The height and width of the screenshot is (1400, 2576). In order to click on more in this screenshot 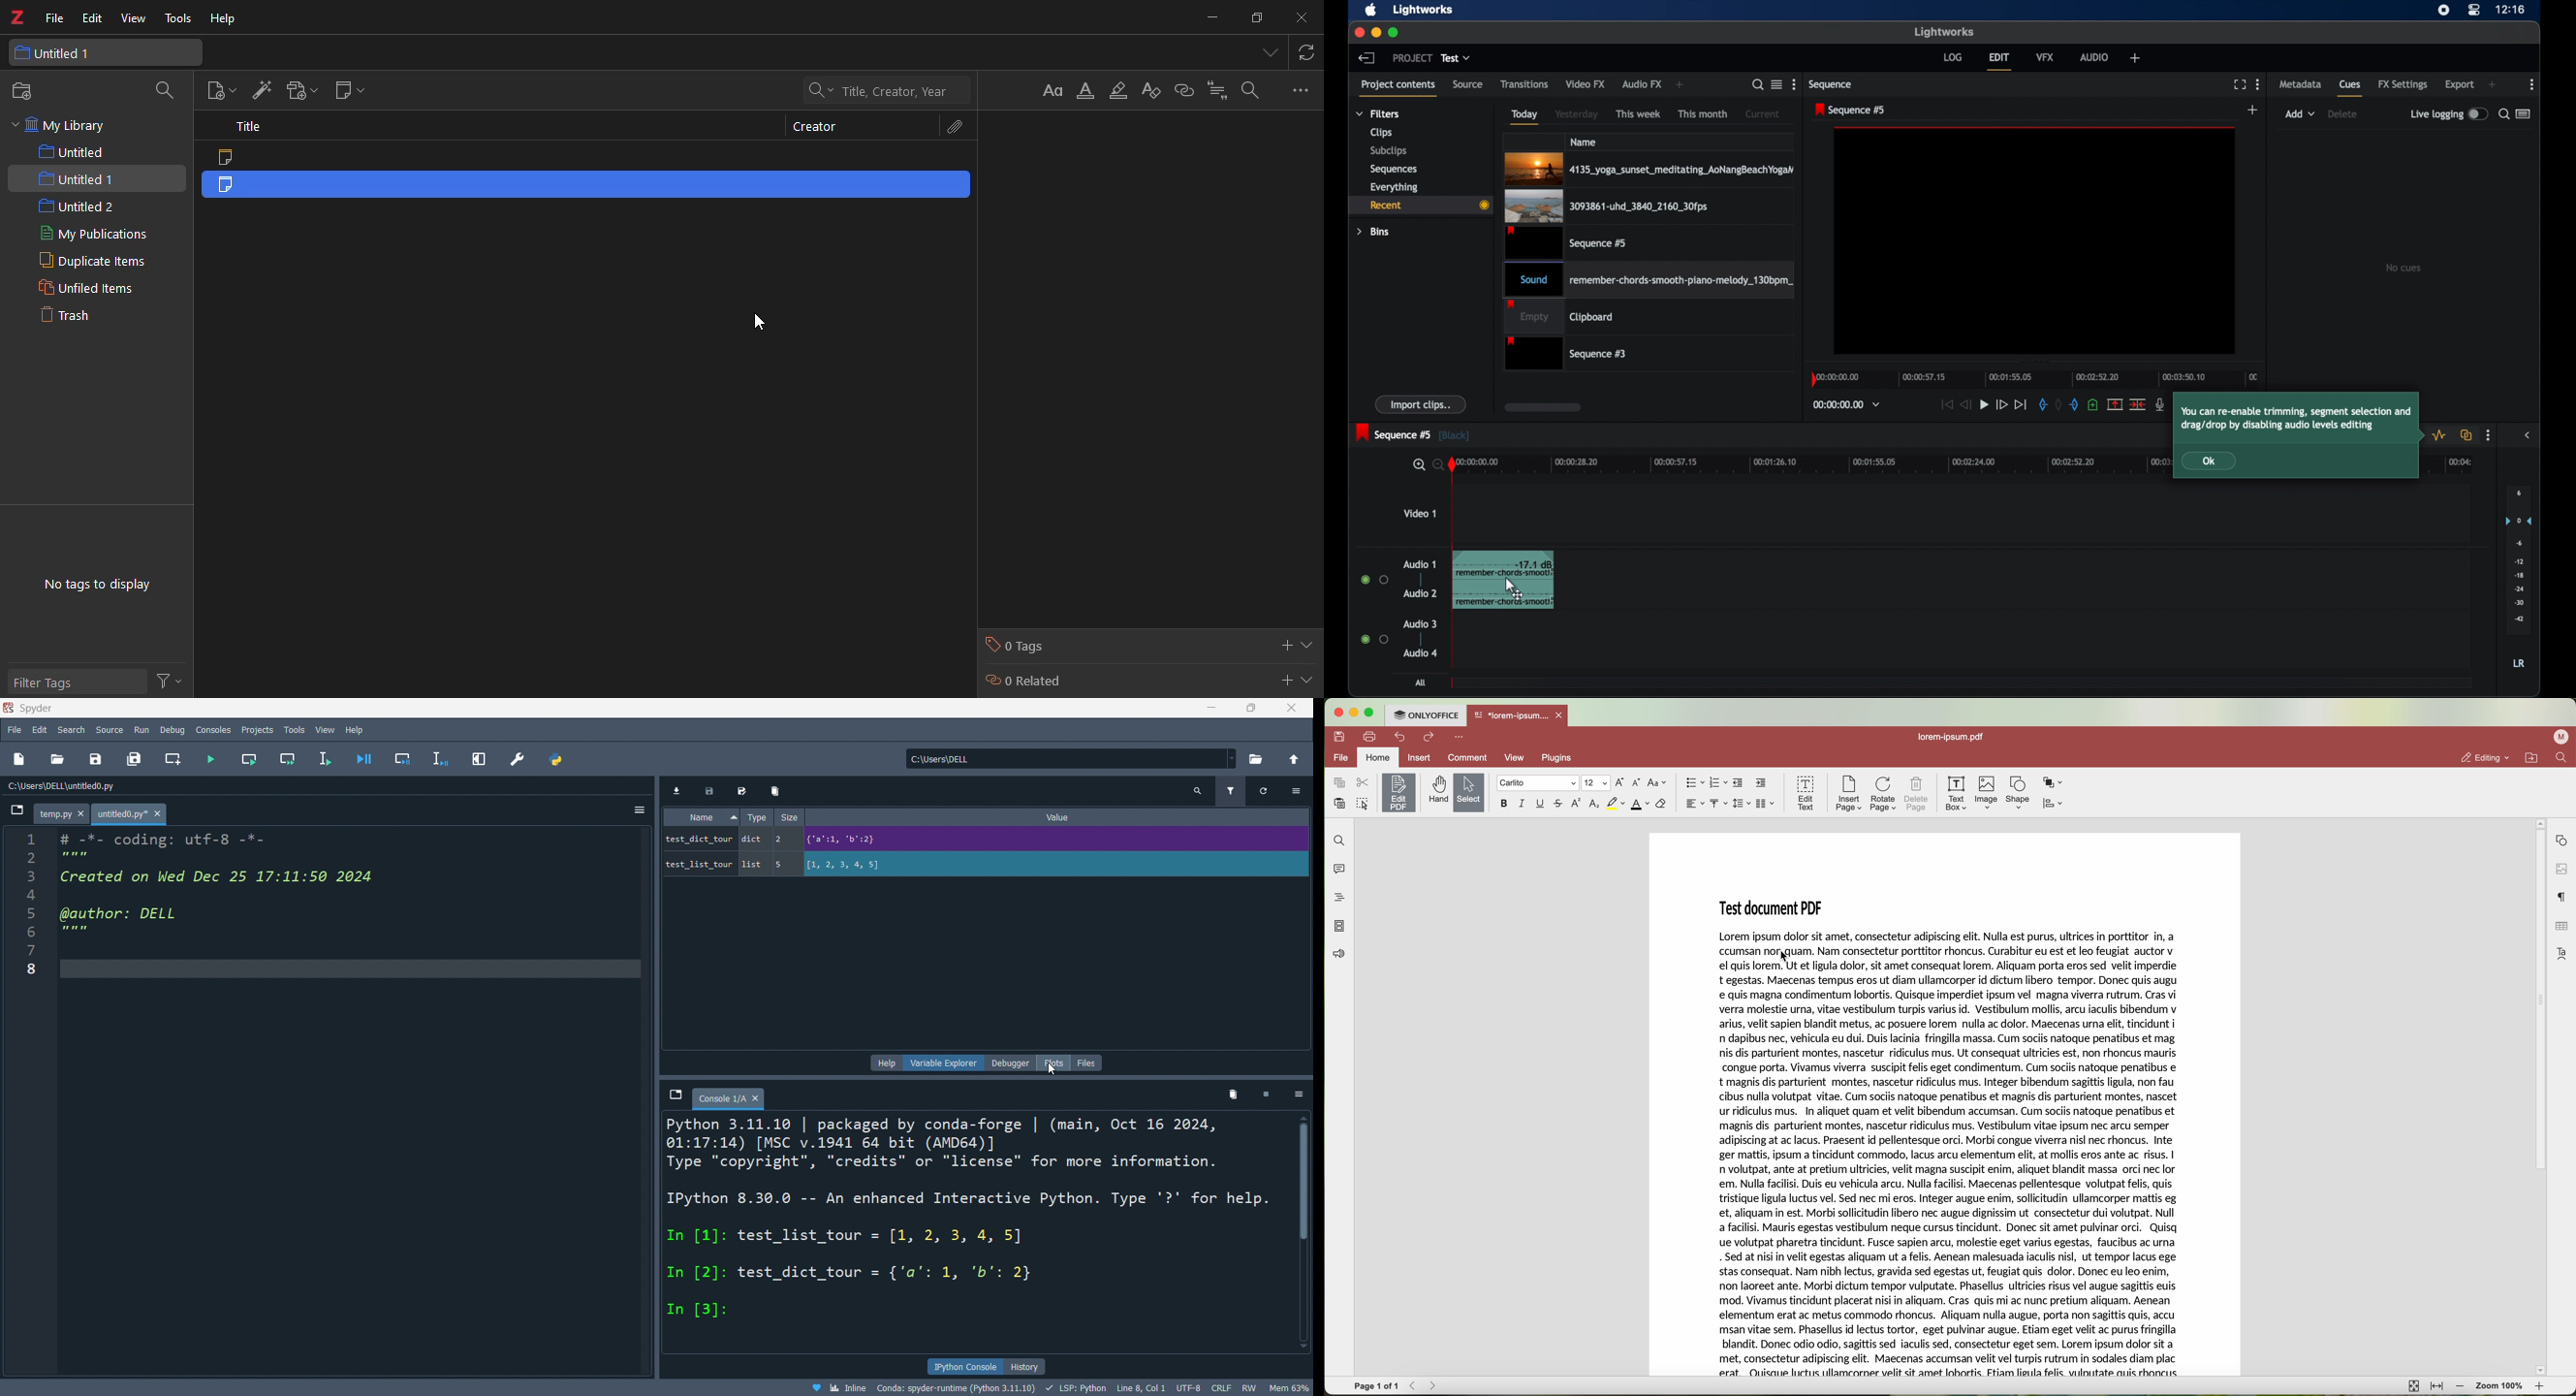, I will do `click(1459, 738)`.